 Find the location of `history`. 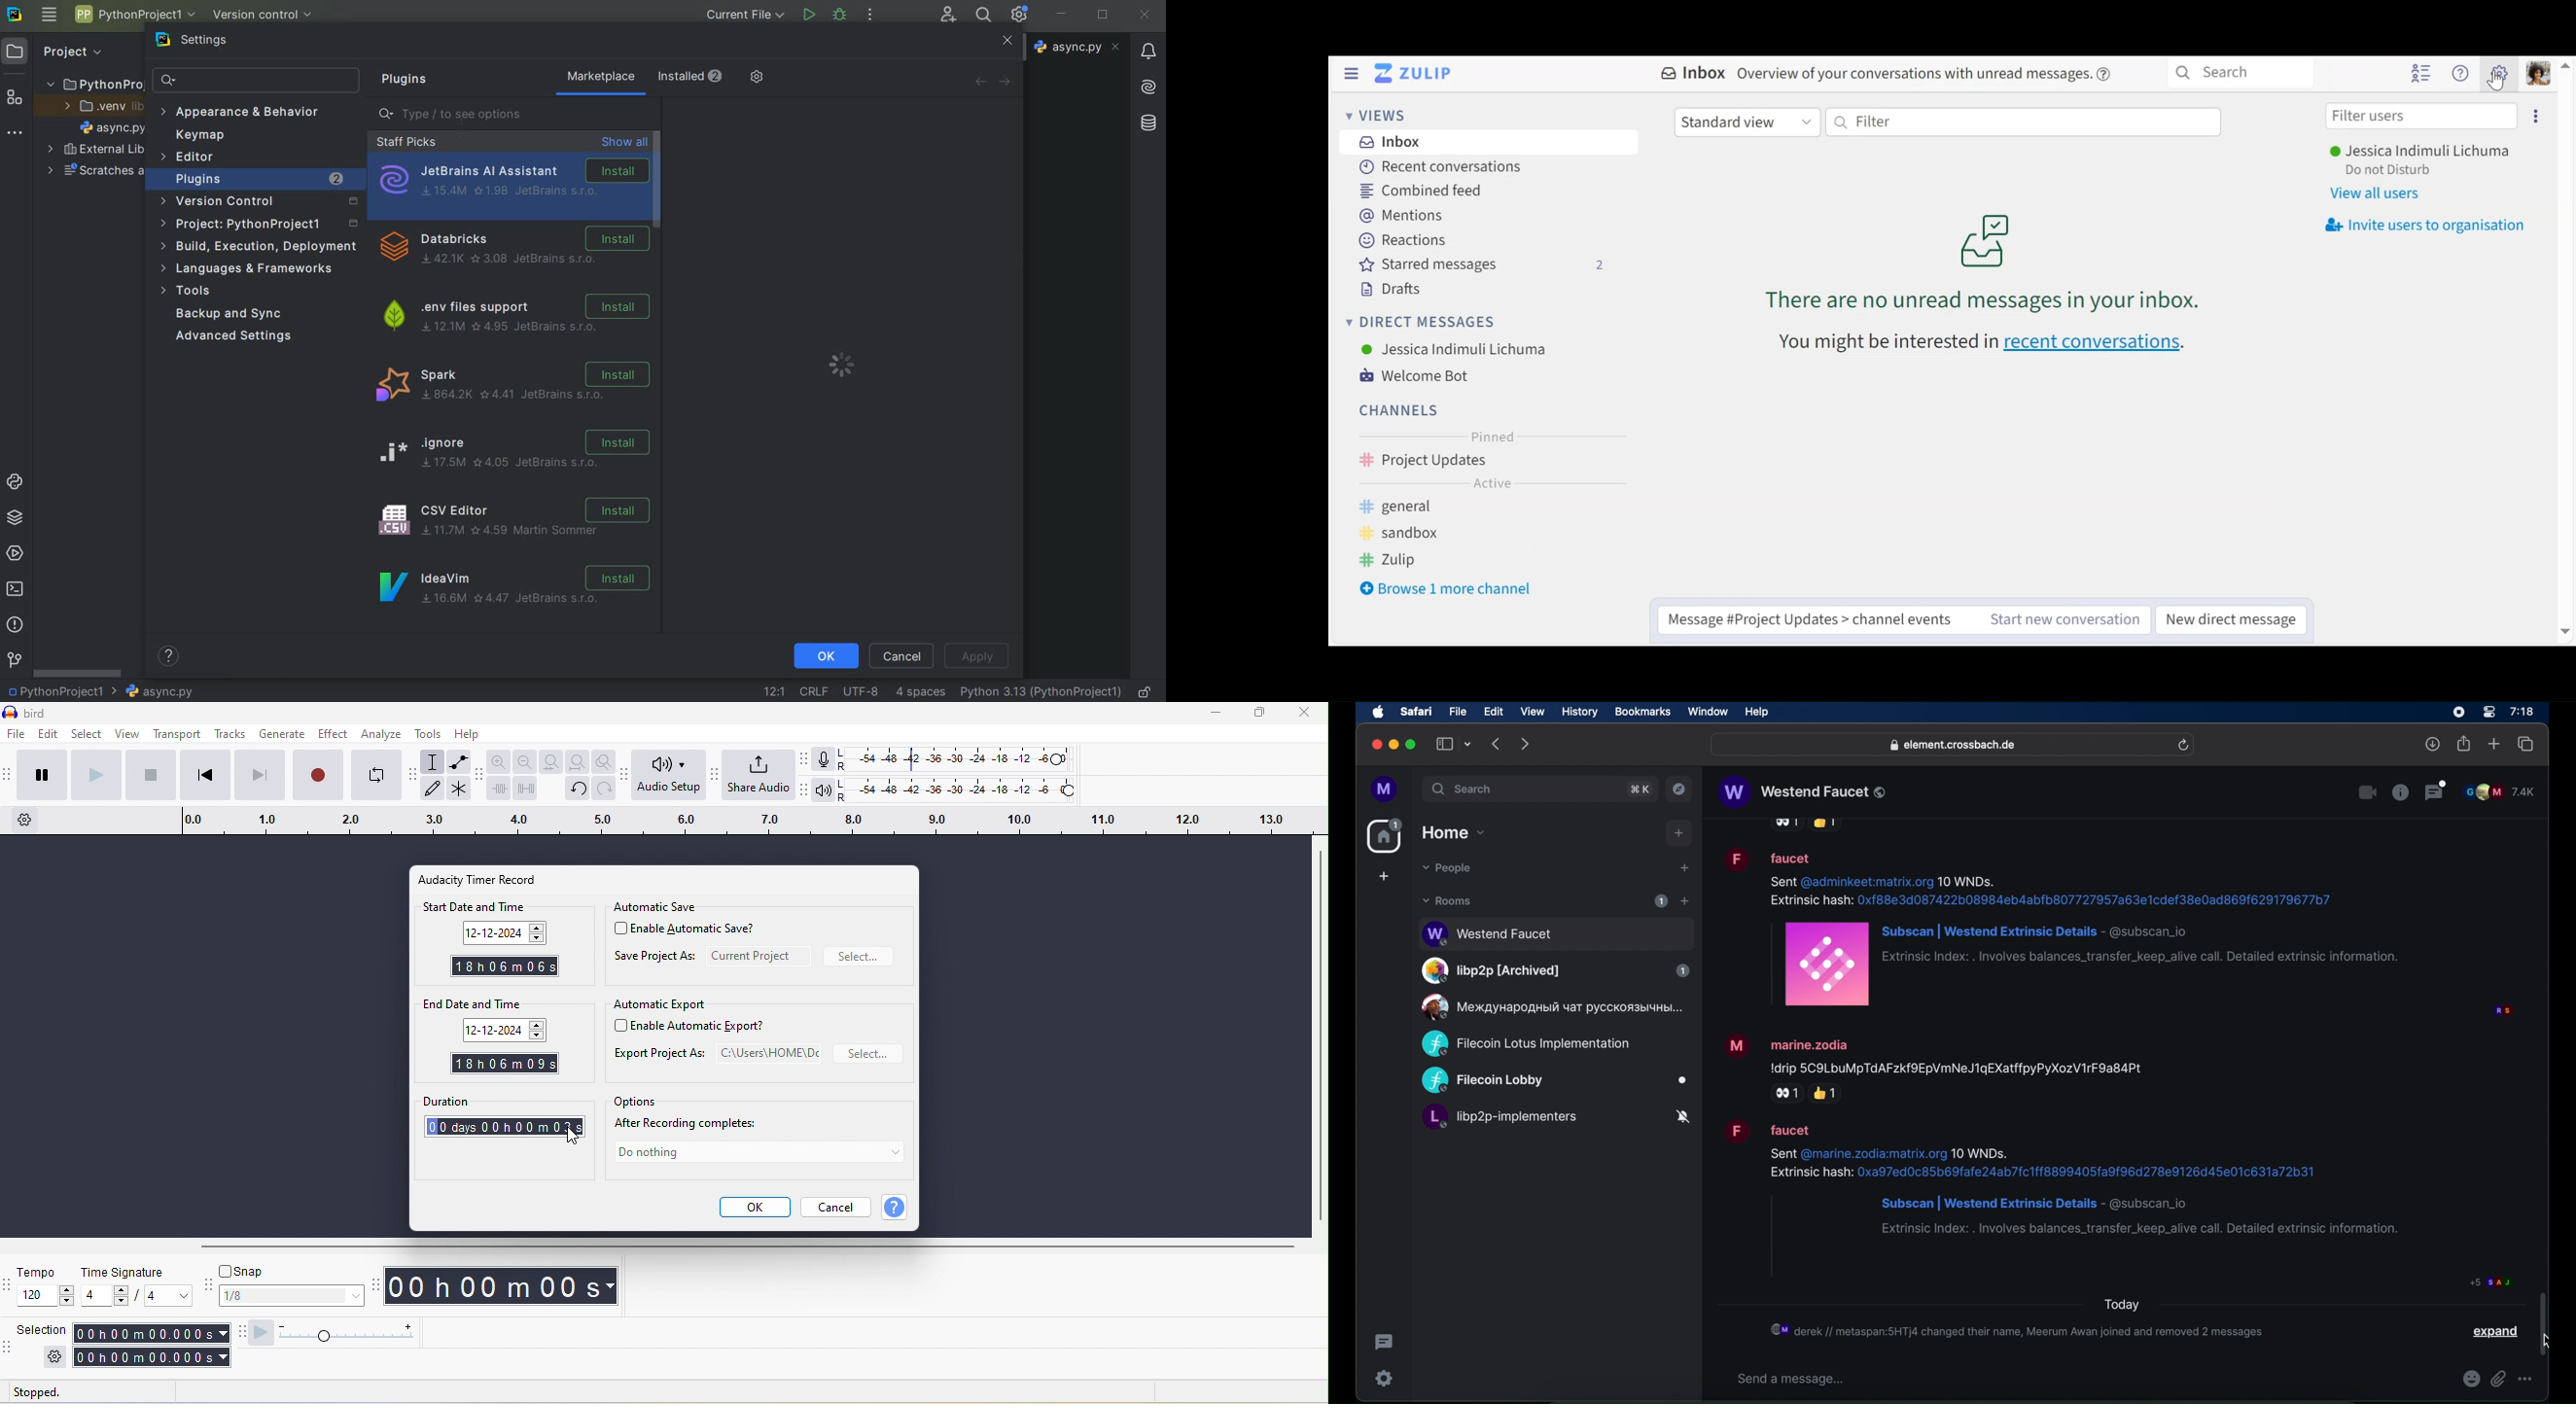

history is located at coordinates (1580, 712).